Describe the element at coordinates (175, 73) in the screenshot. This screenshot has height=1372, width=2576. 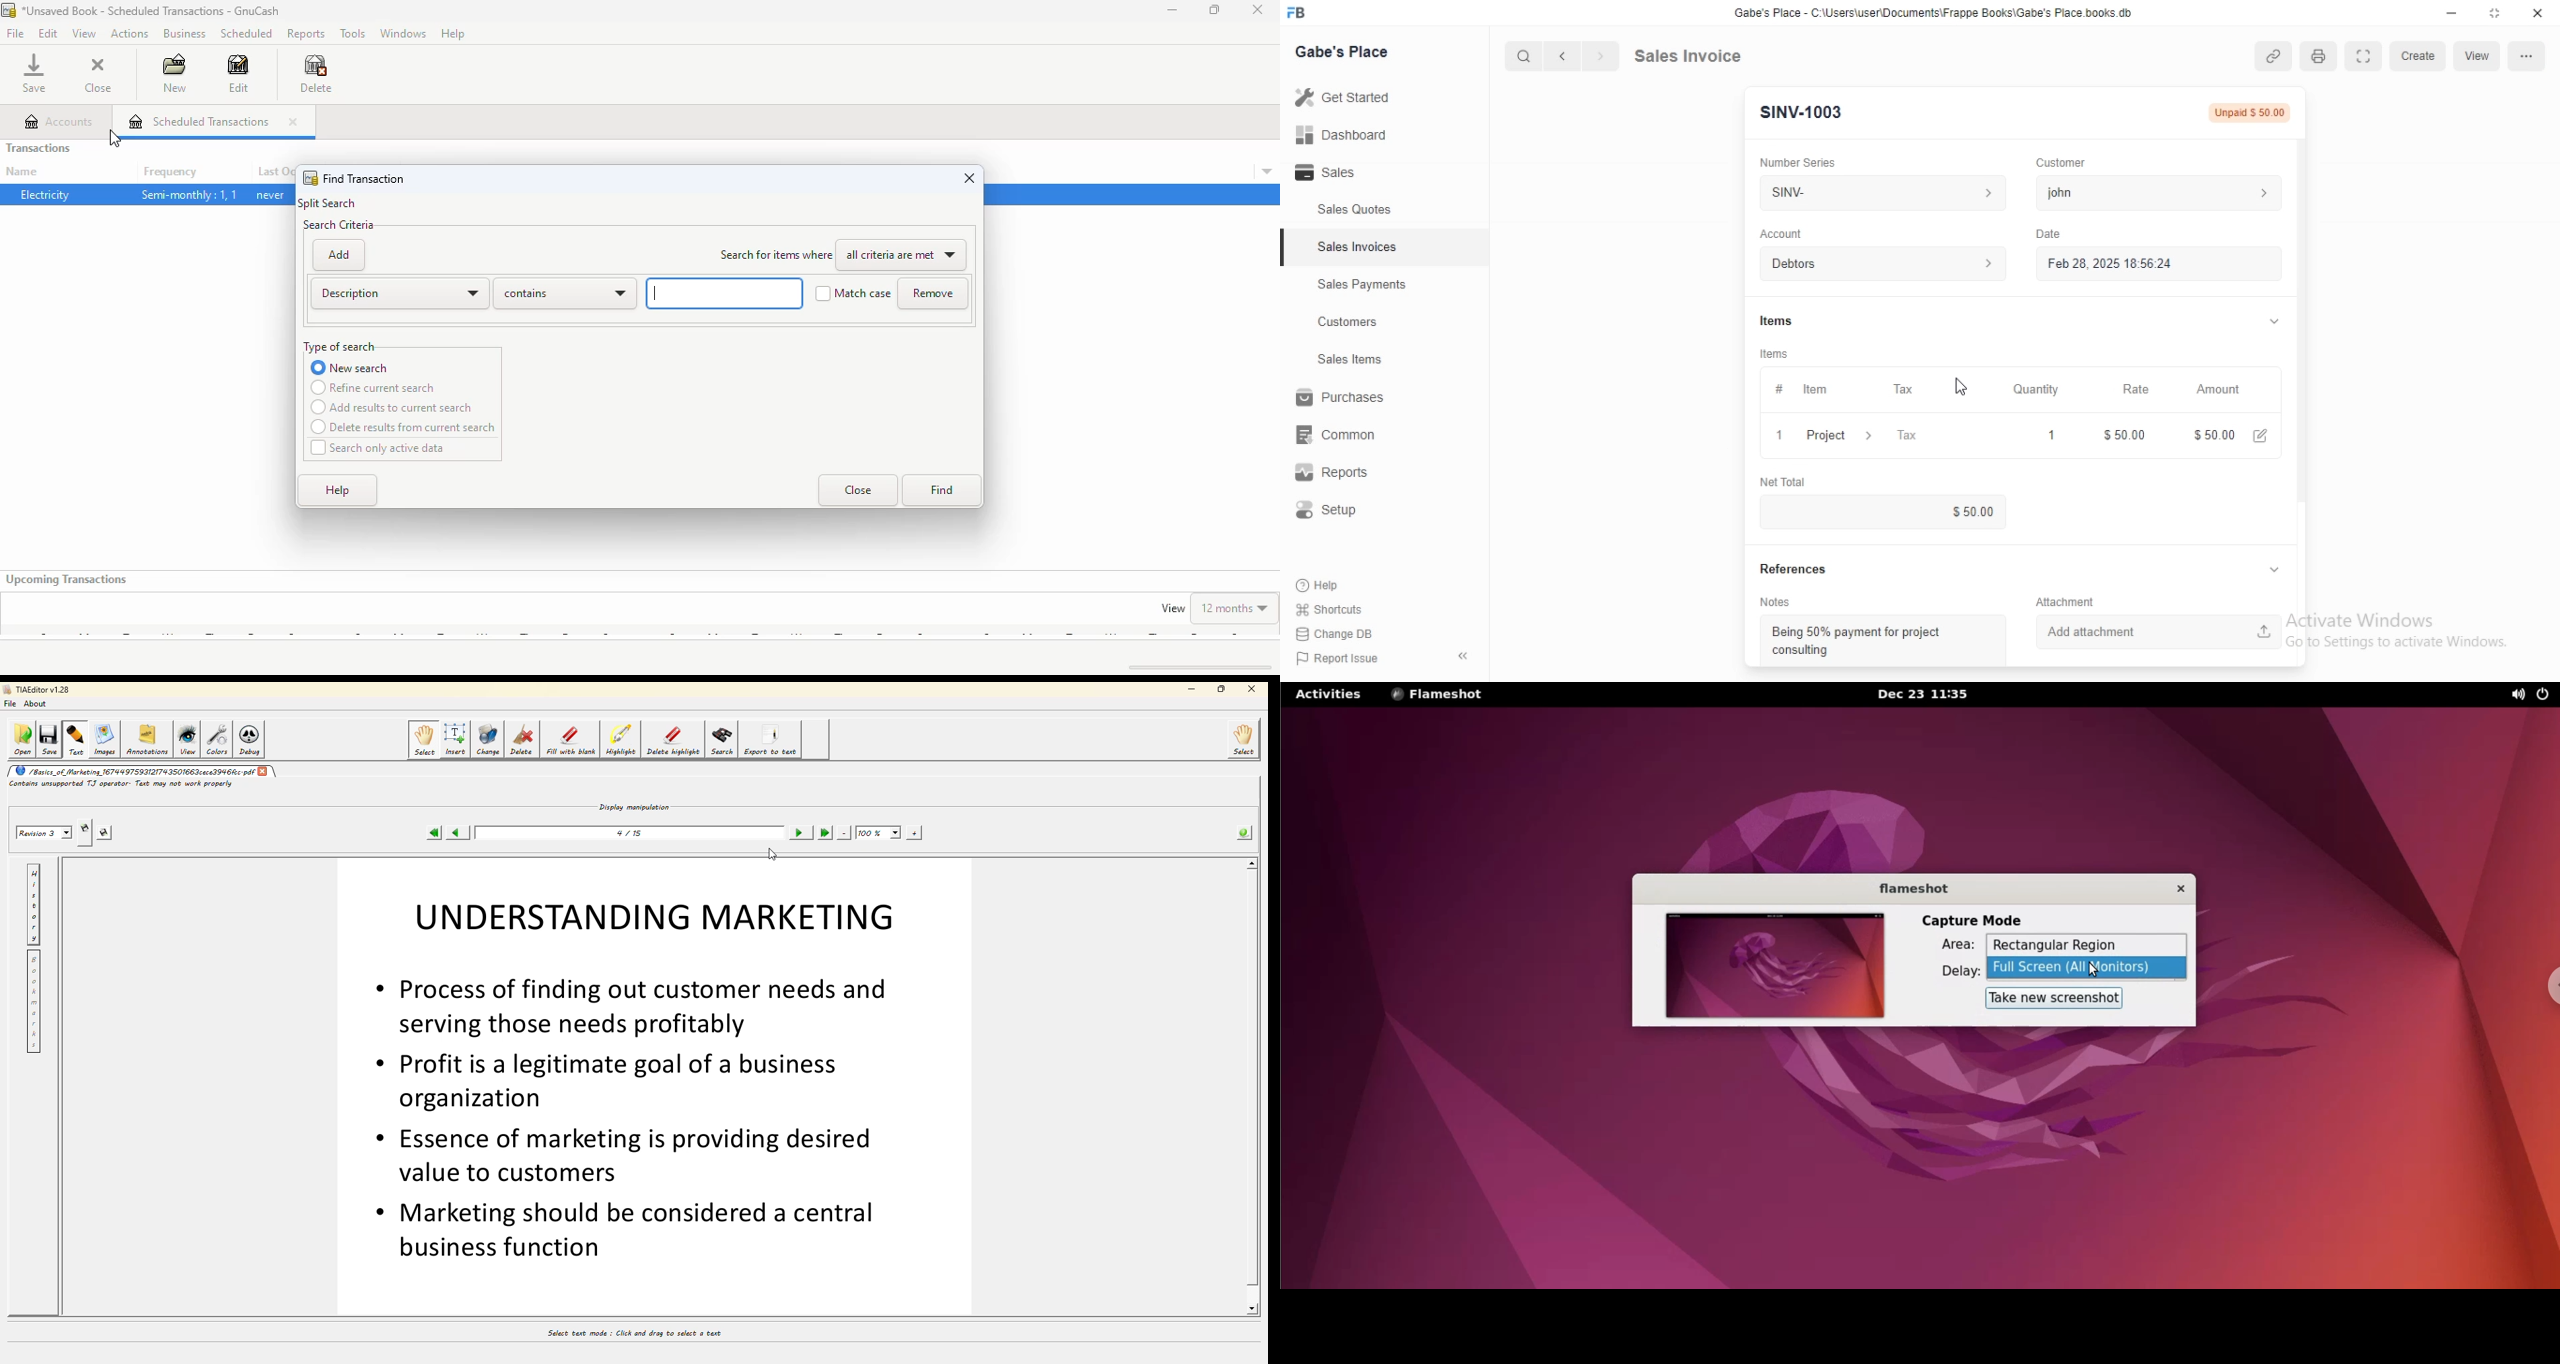
I see `new` at that location.